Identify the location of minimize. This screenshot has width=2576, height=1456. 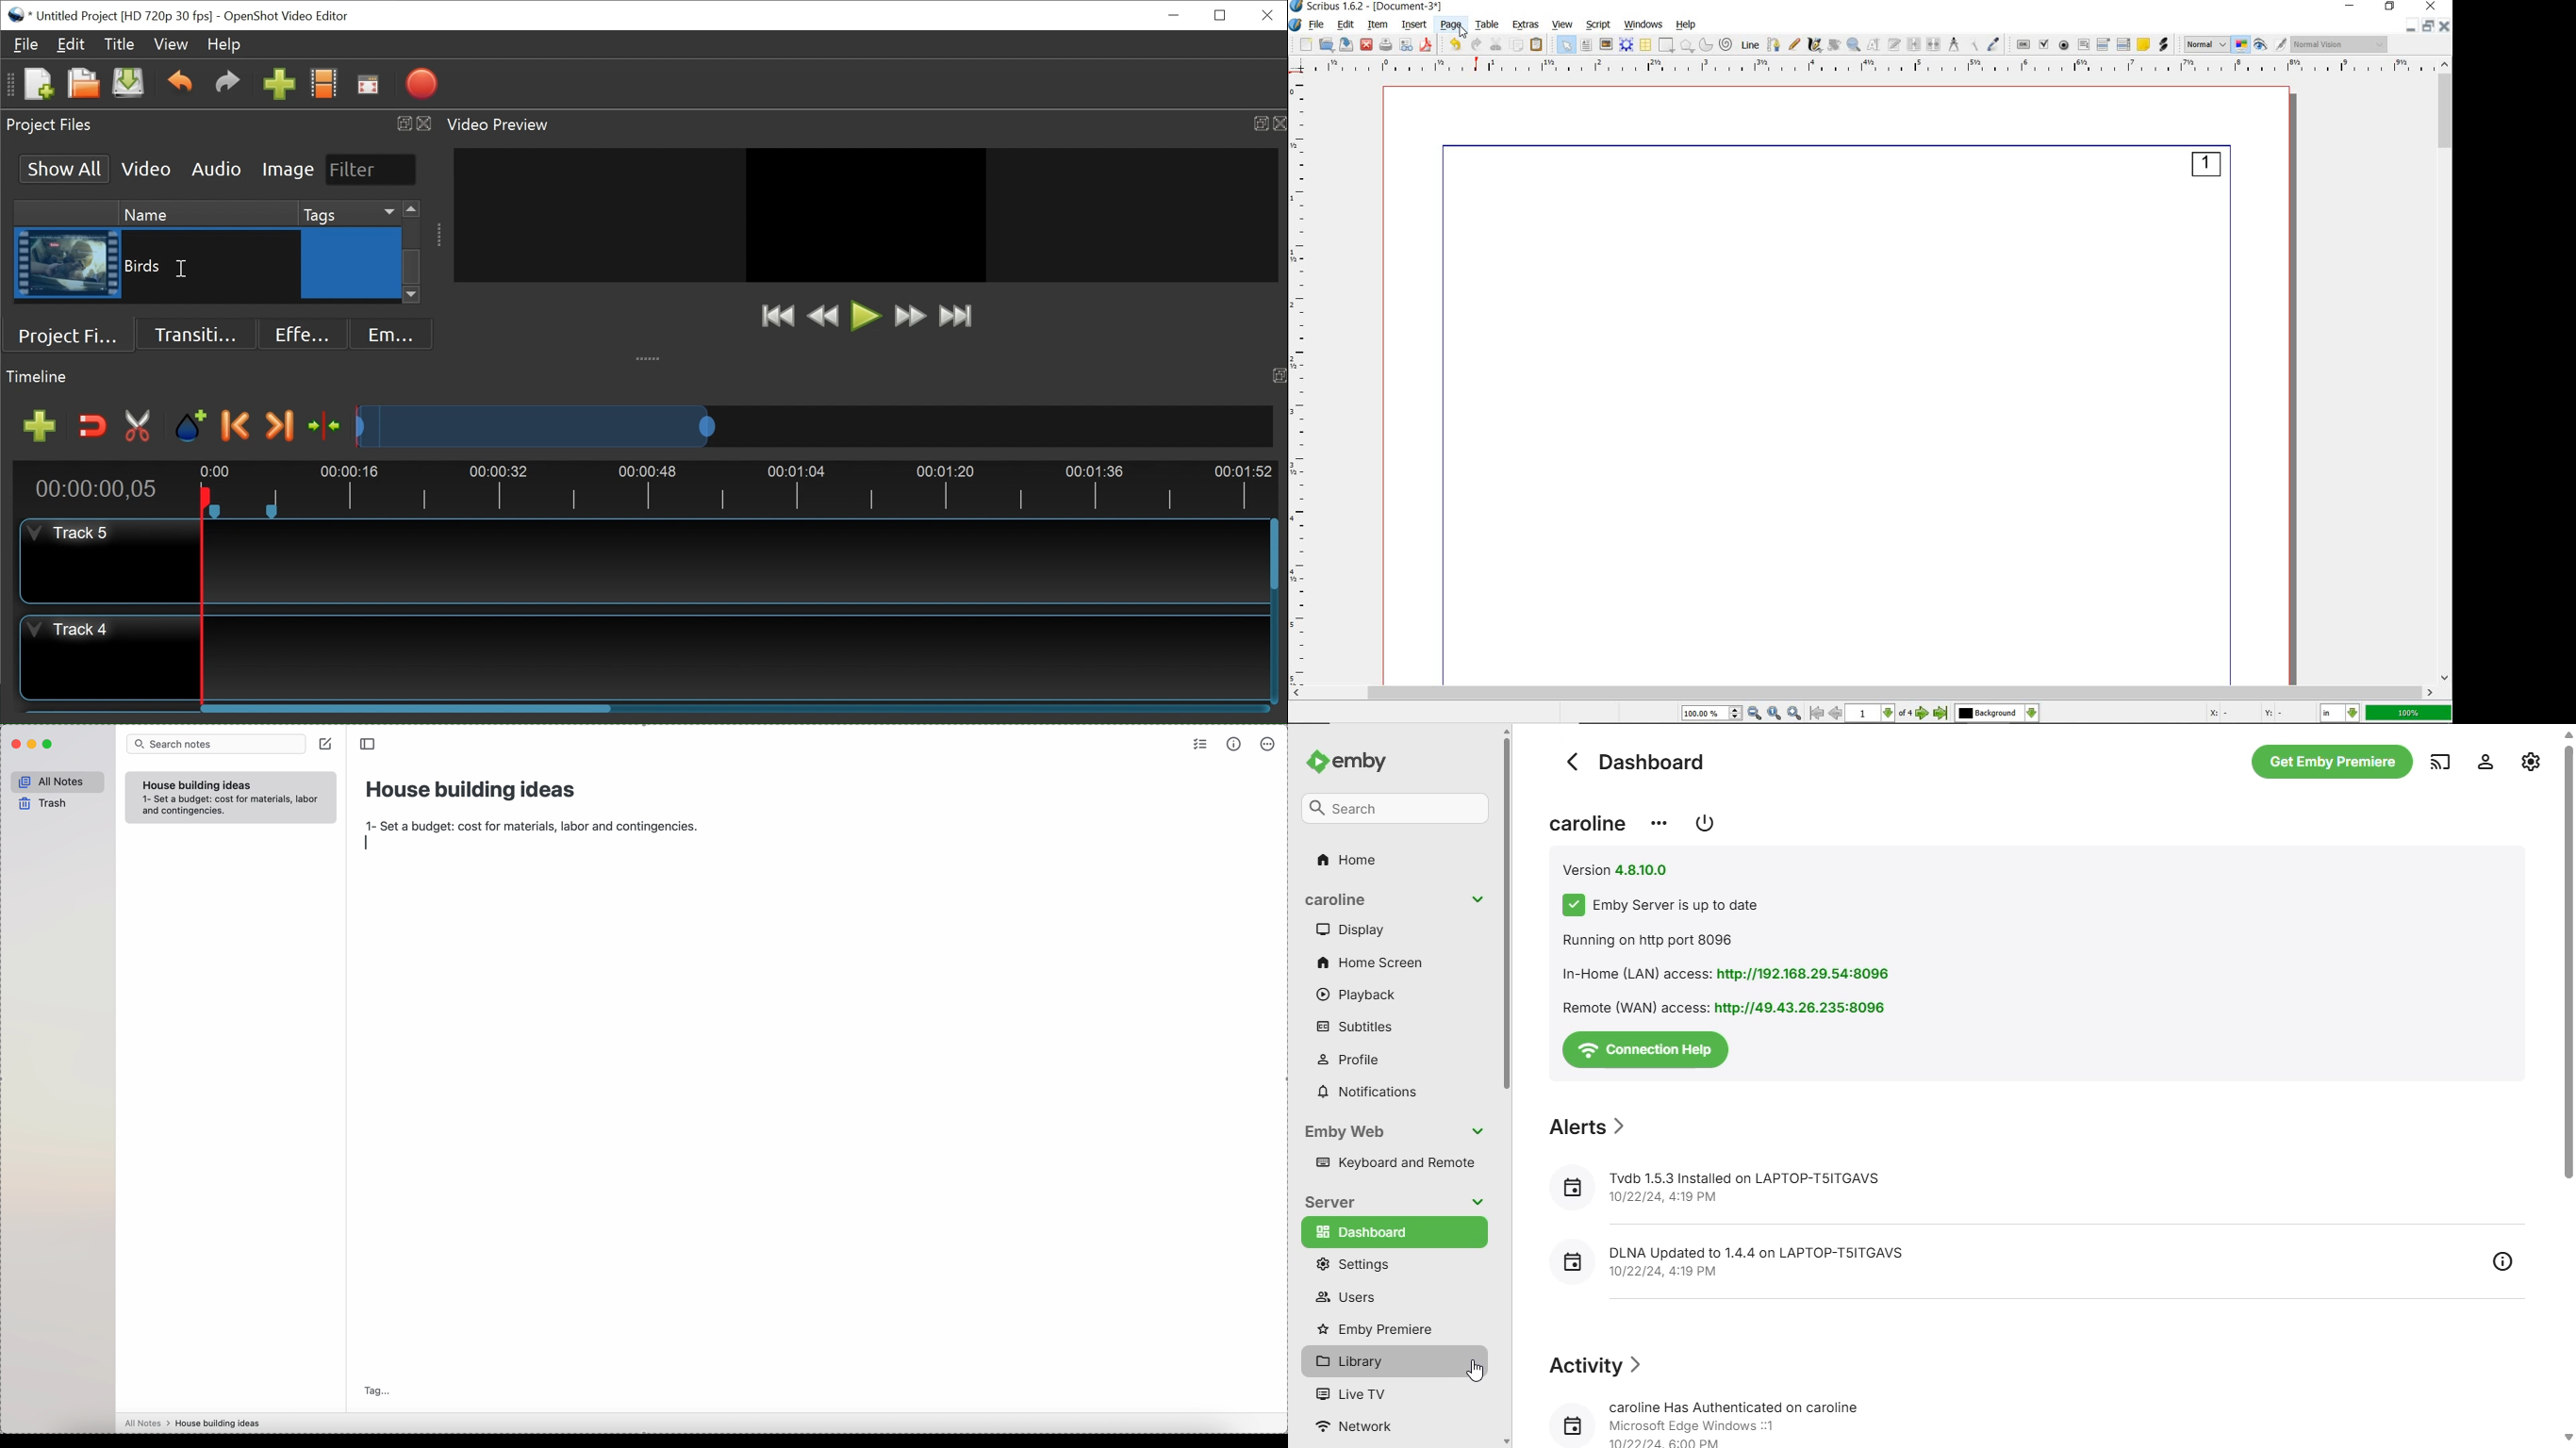
(1175, 15).